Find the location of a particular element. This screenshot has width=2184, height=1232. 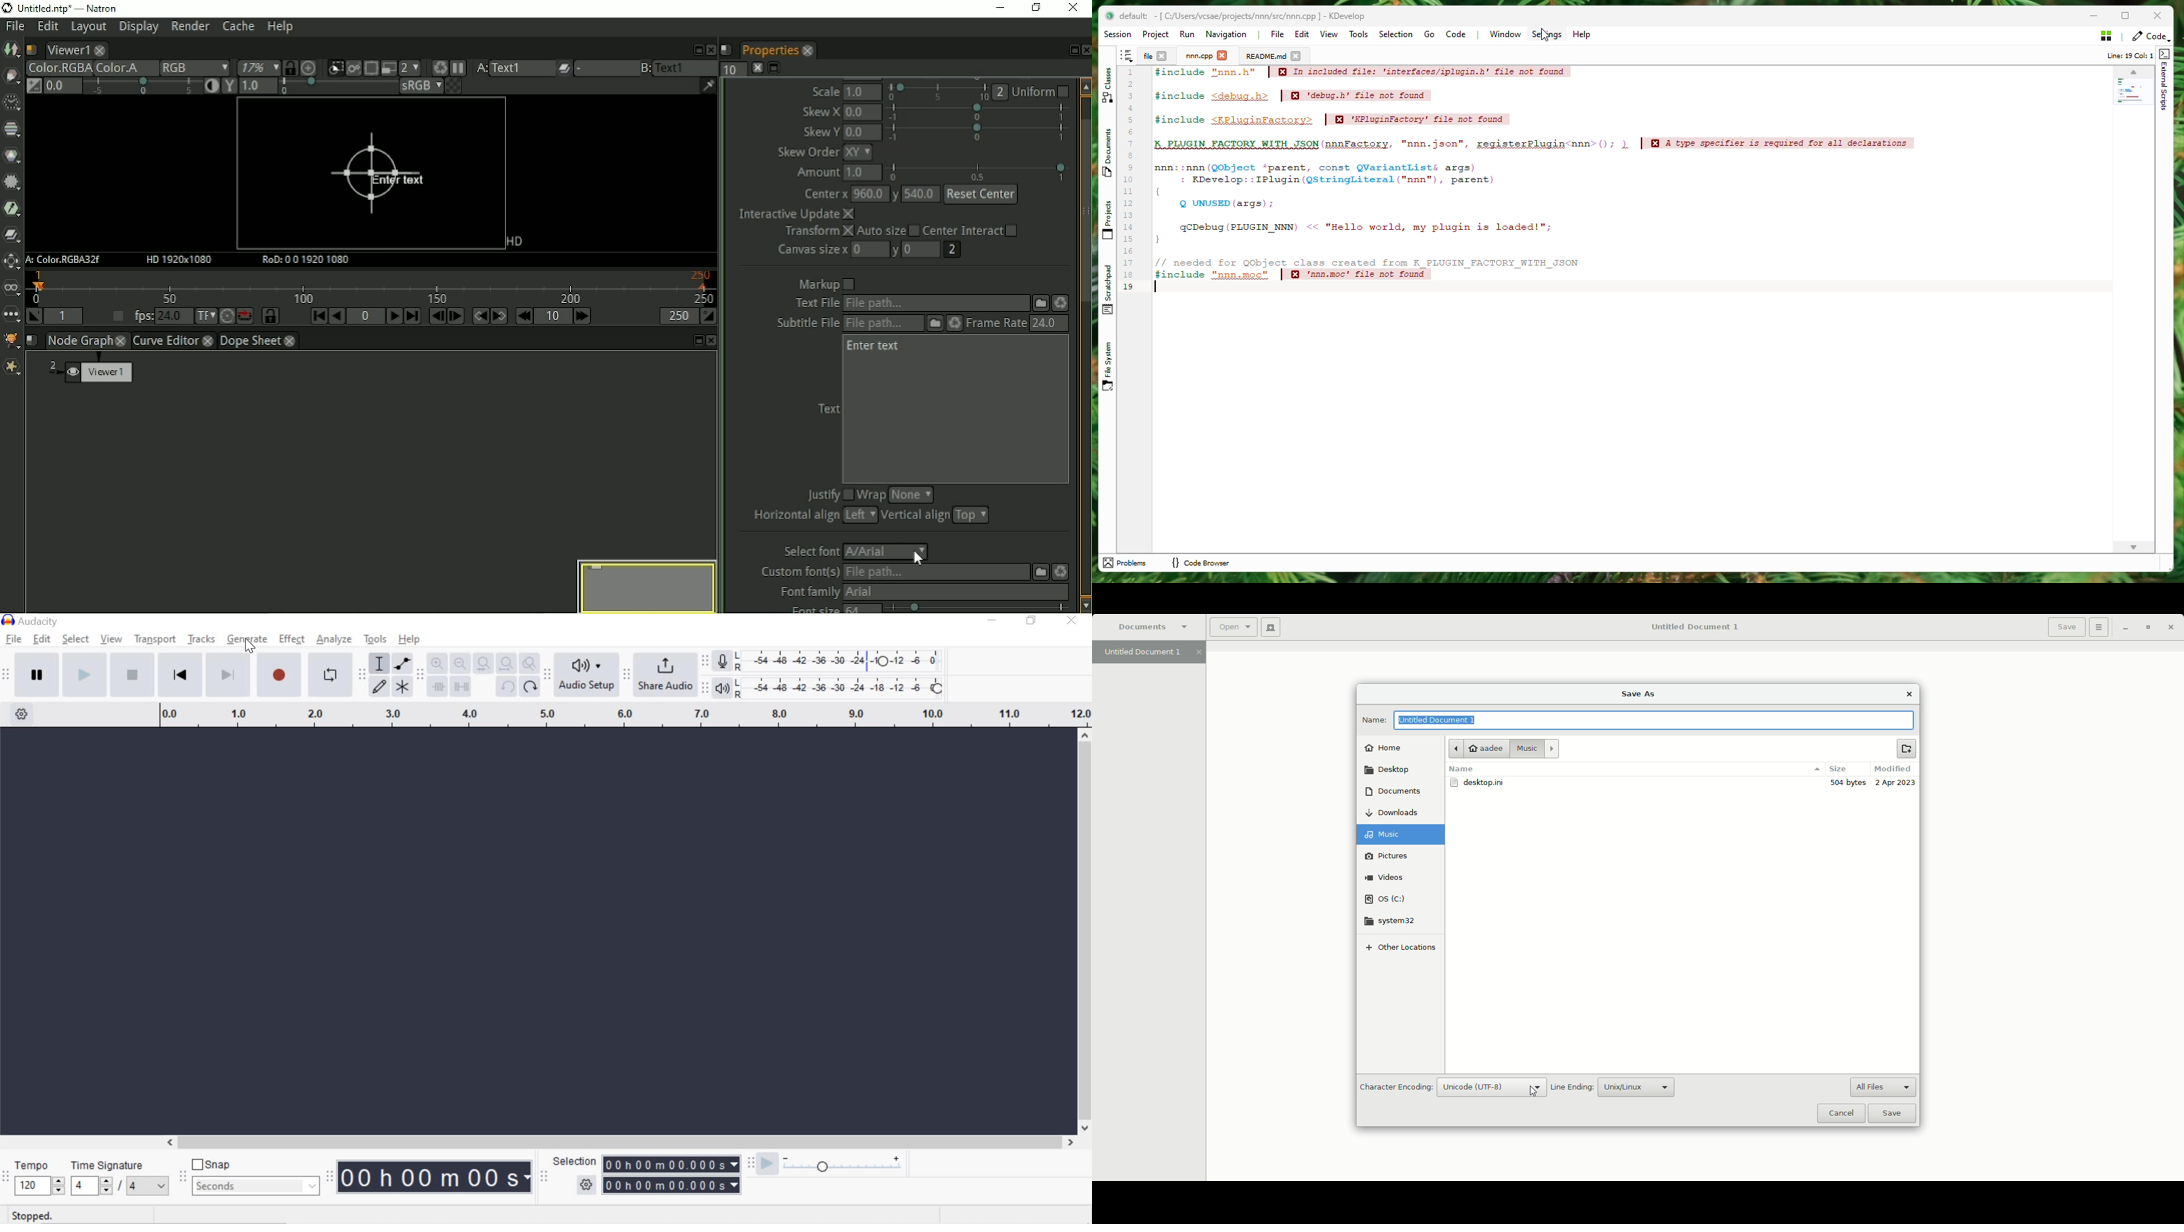

edit is located at coordinates (42, 639).